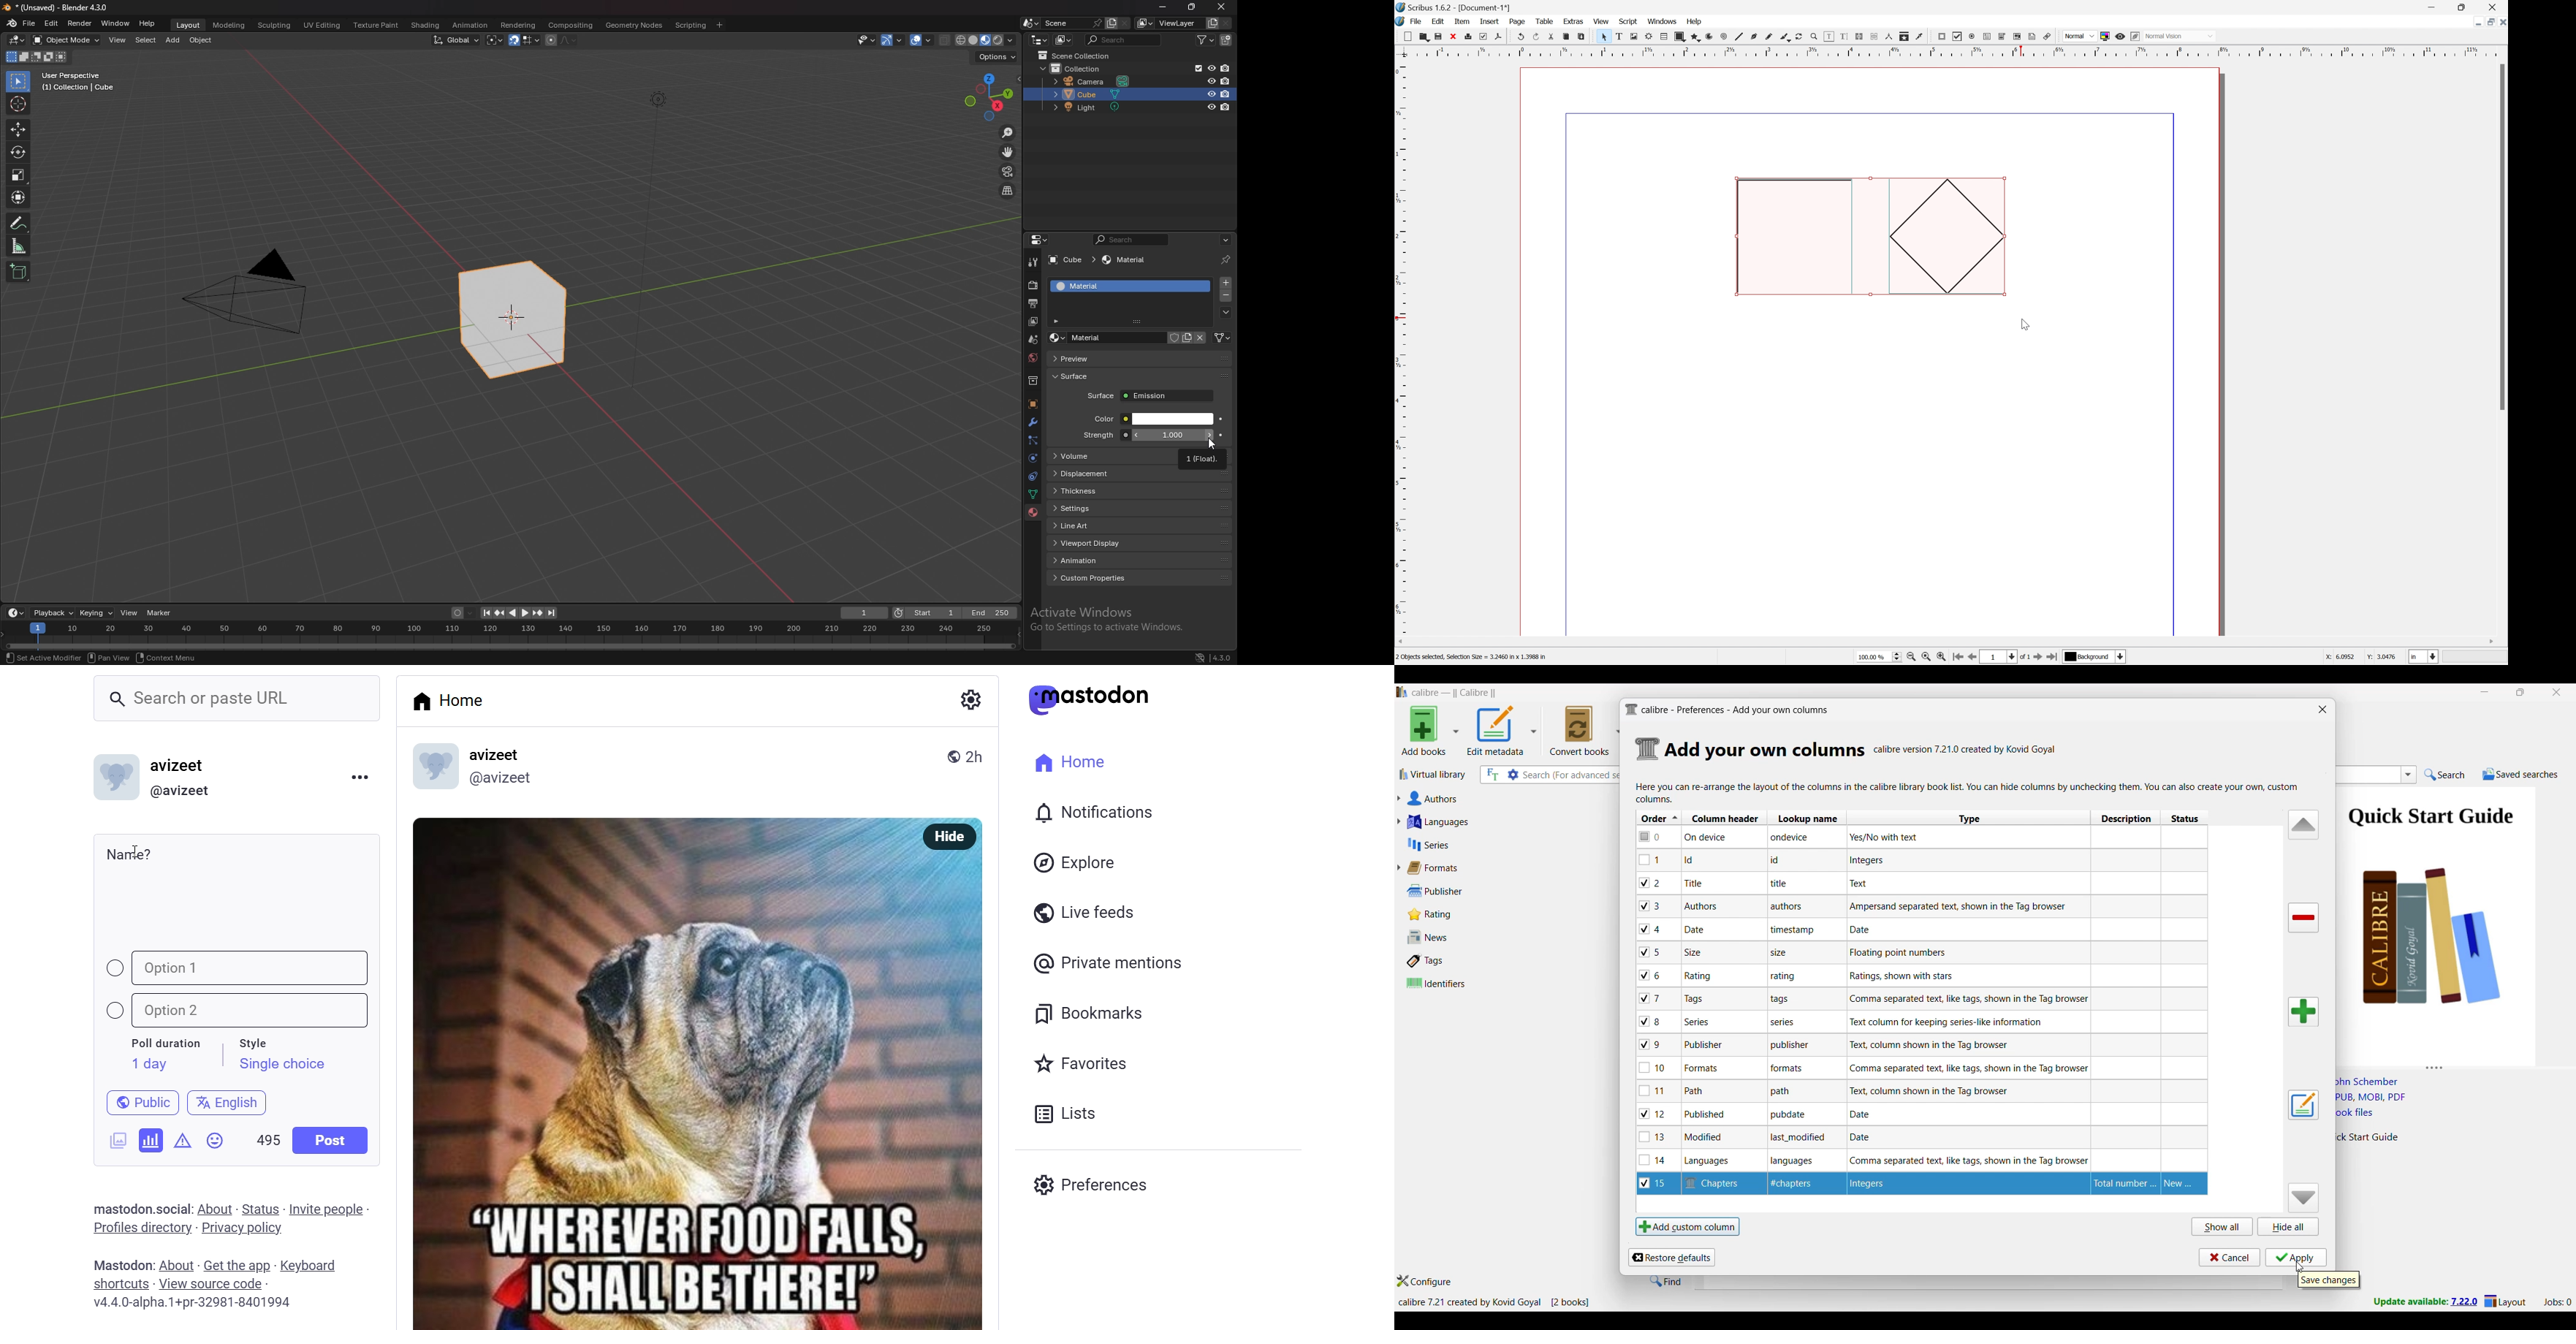  Describe the element at coordinates (1490, 20) in the screenshot. I see `insert` at that location.